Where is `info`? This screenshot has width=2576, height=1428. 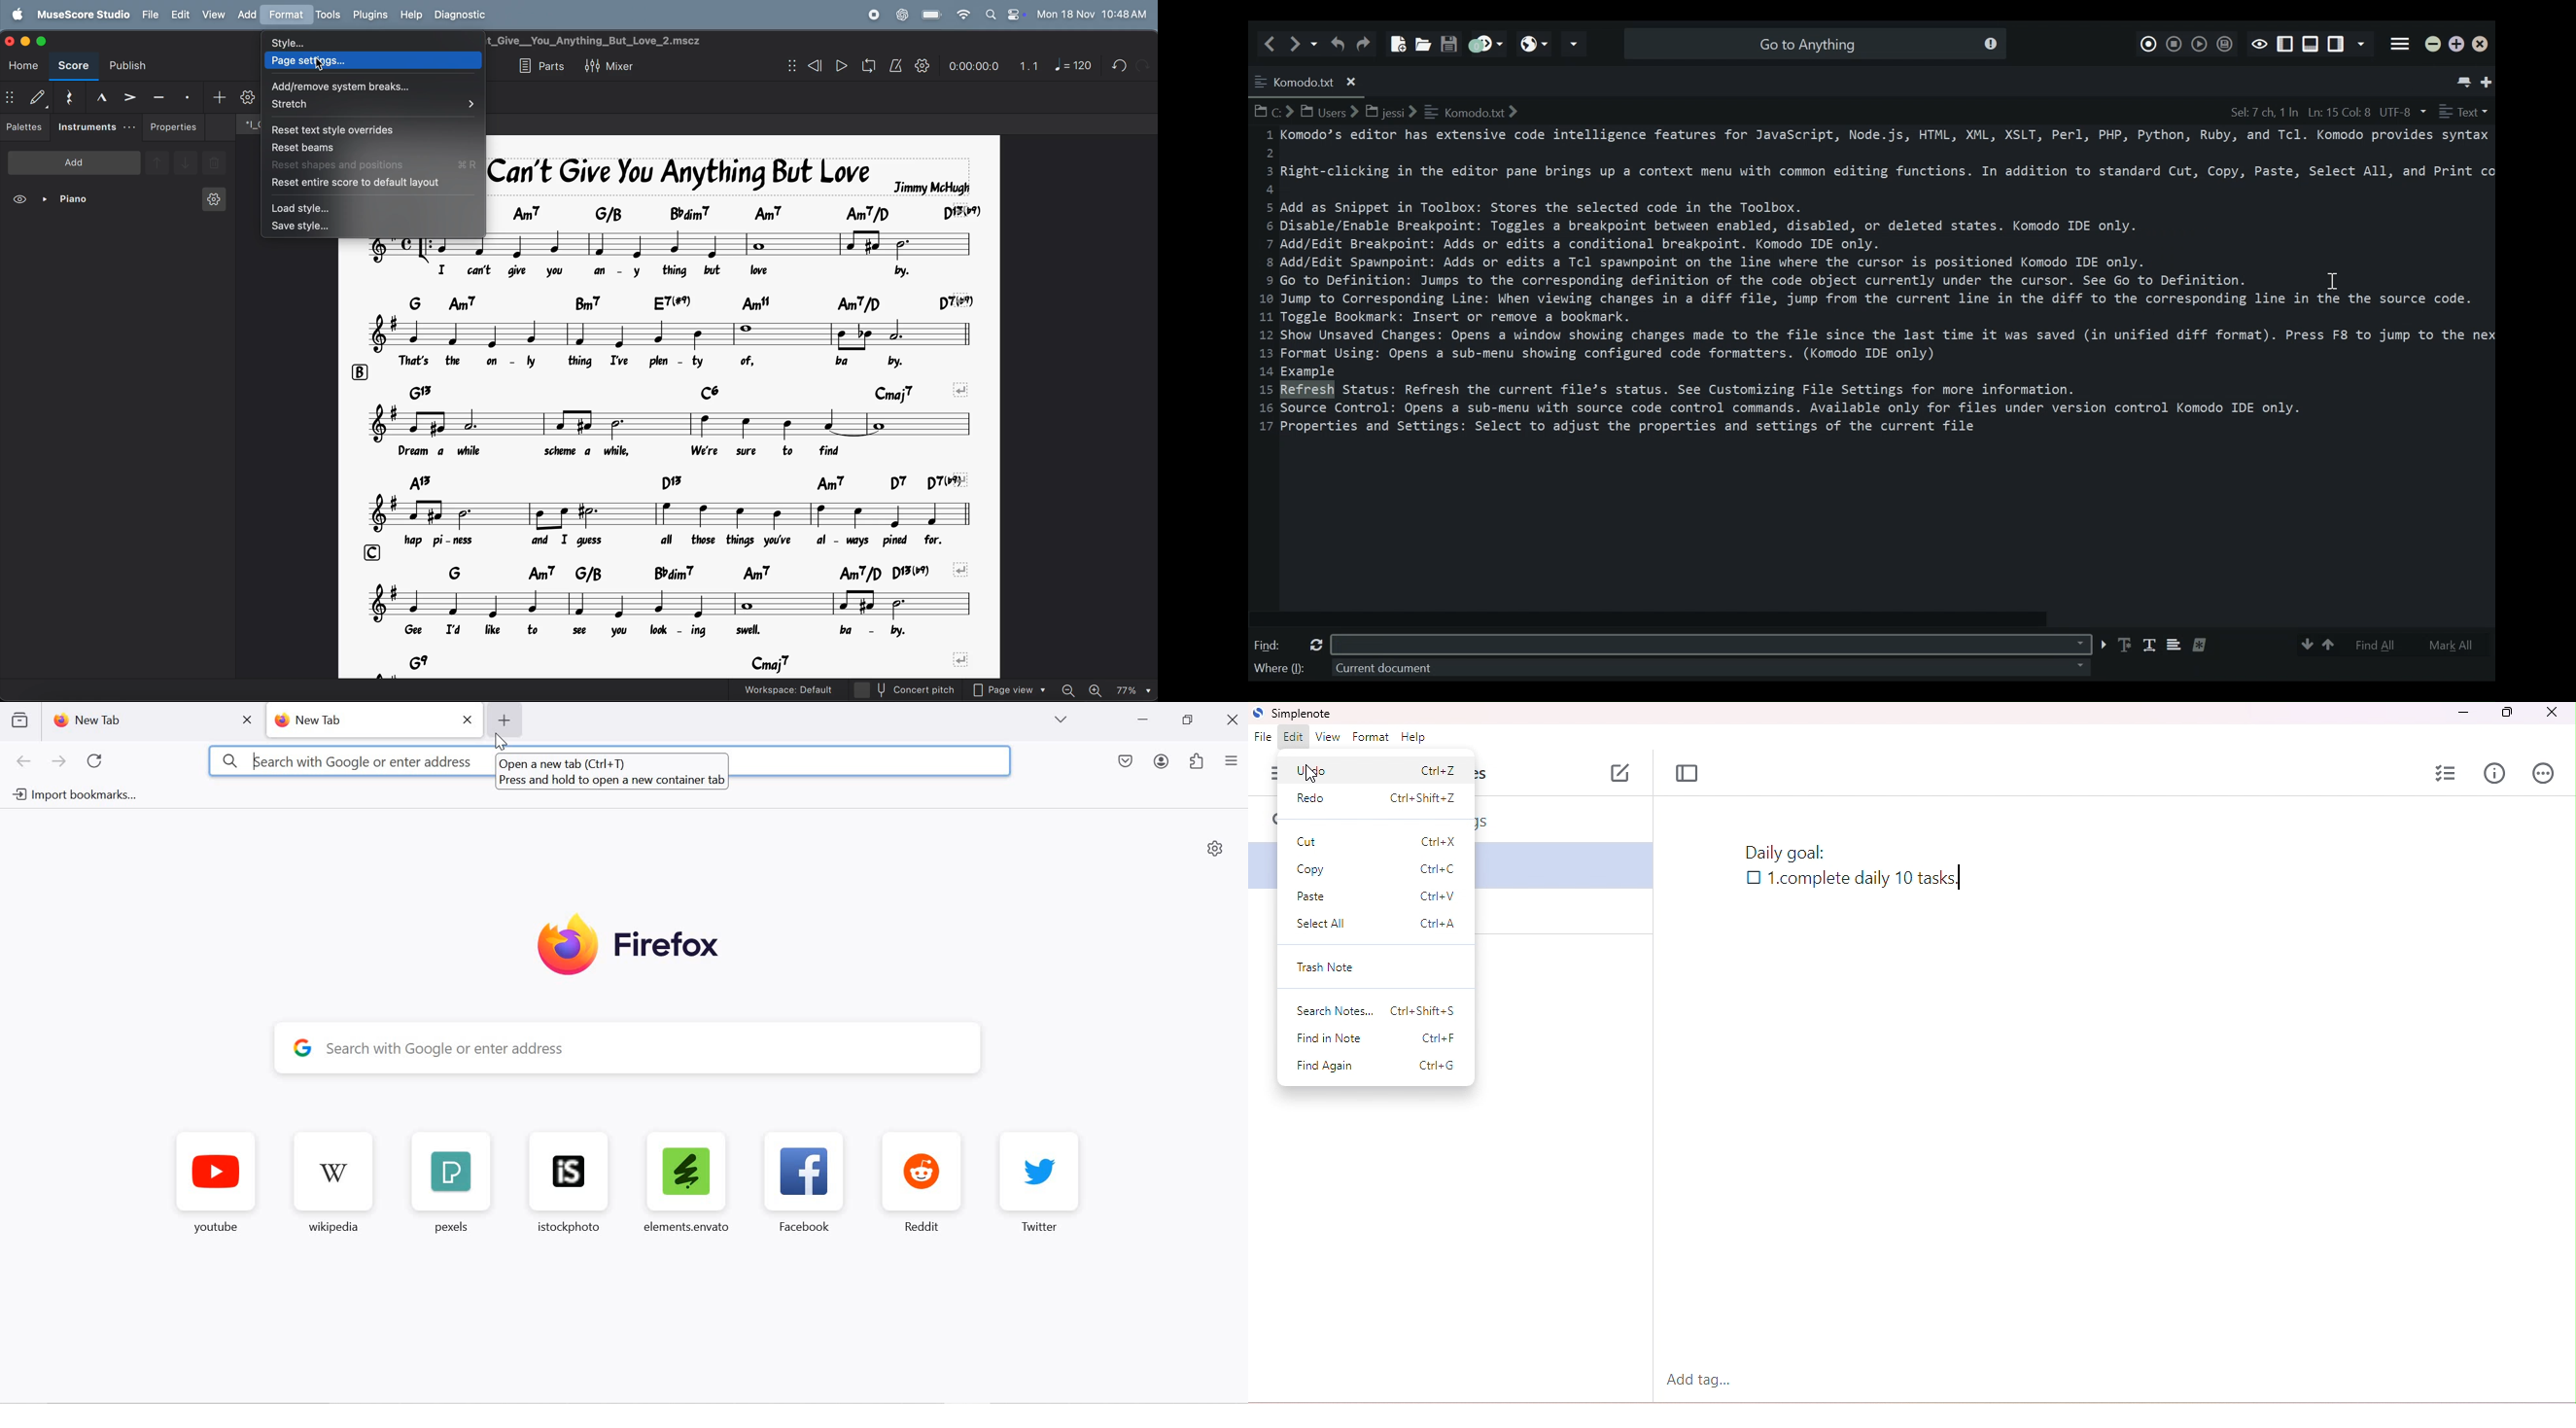 info is located at coordinates (2494, 772).